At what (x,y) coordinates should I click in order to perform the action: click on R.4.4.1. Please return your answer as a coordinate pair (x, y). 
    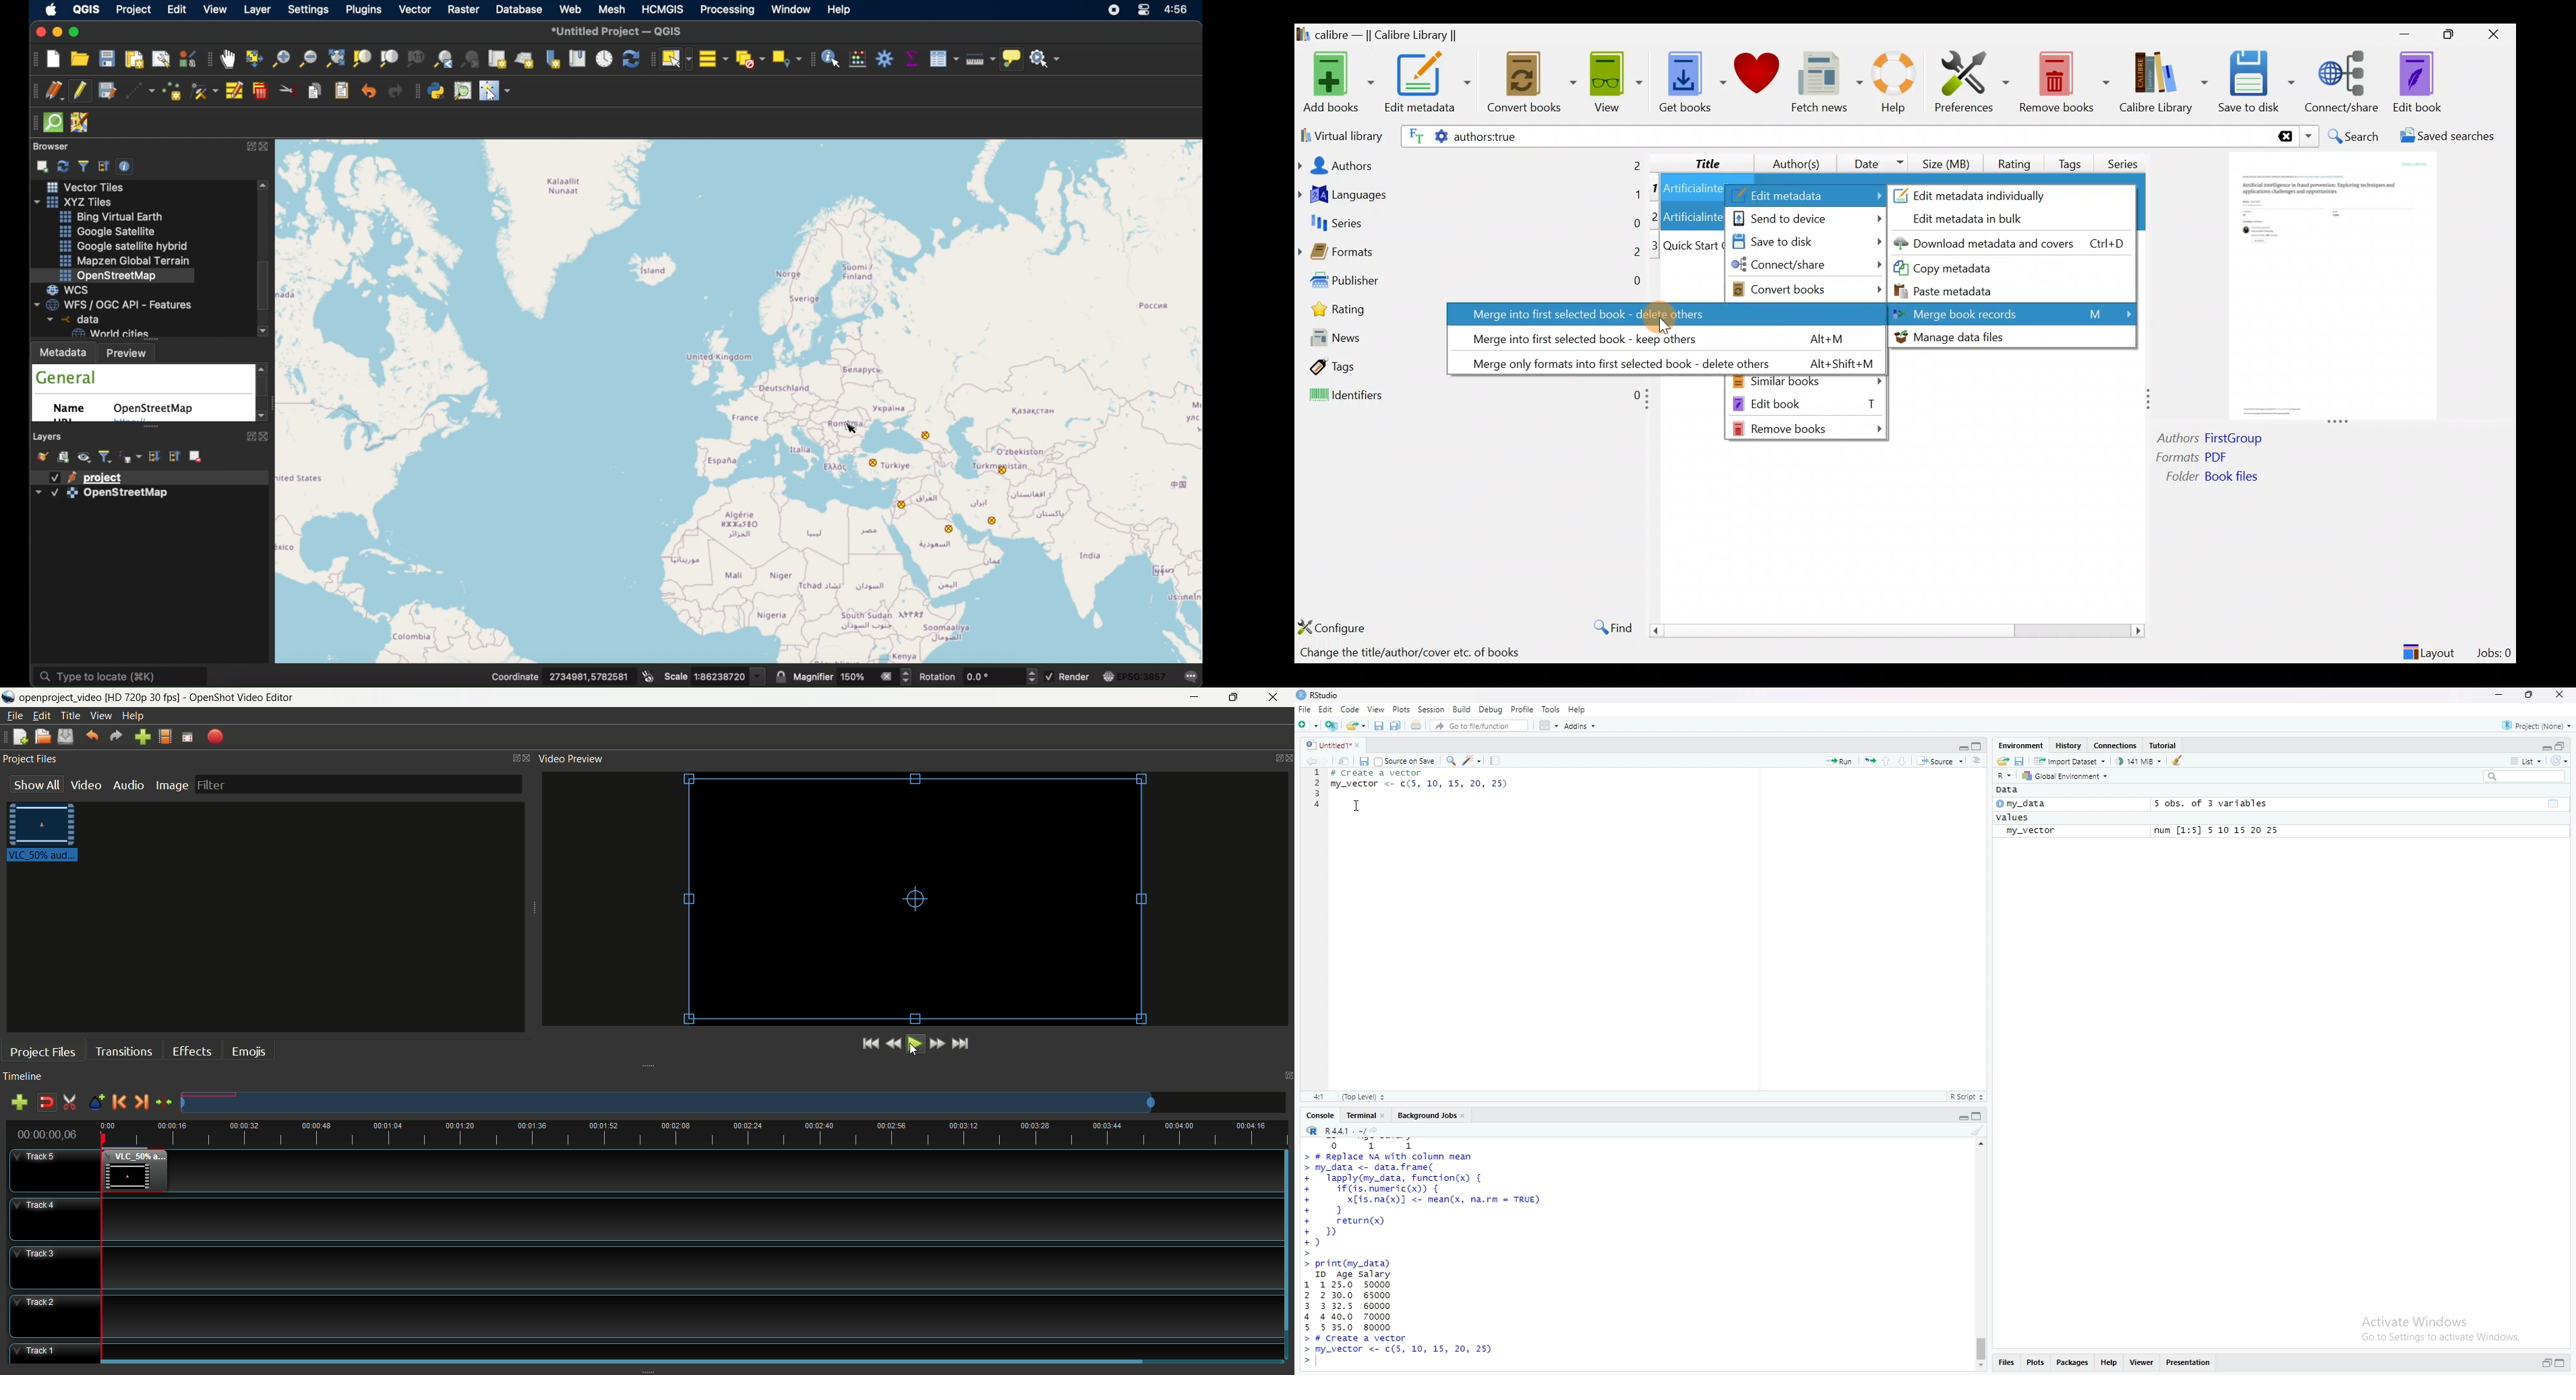
    Looking at the image, I should click on (1332, 1130).